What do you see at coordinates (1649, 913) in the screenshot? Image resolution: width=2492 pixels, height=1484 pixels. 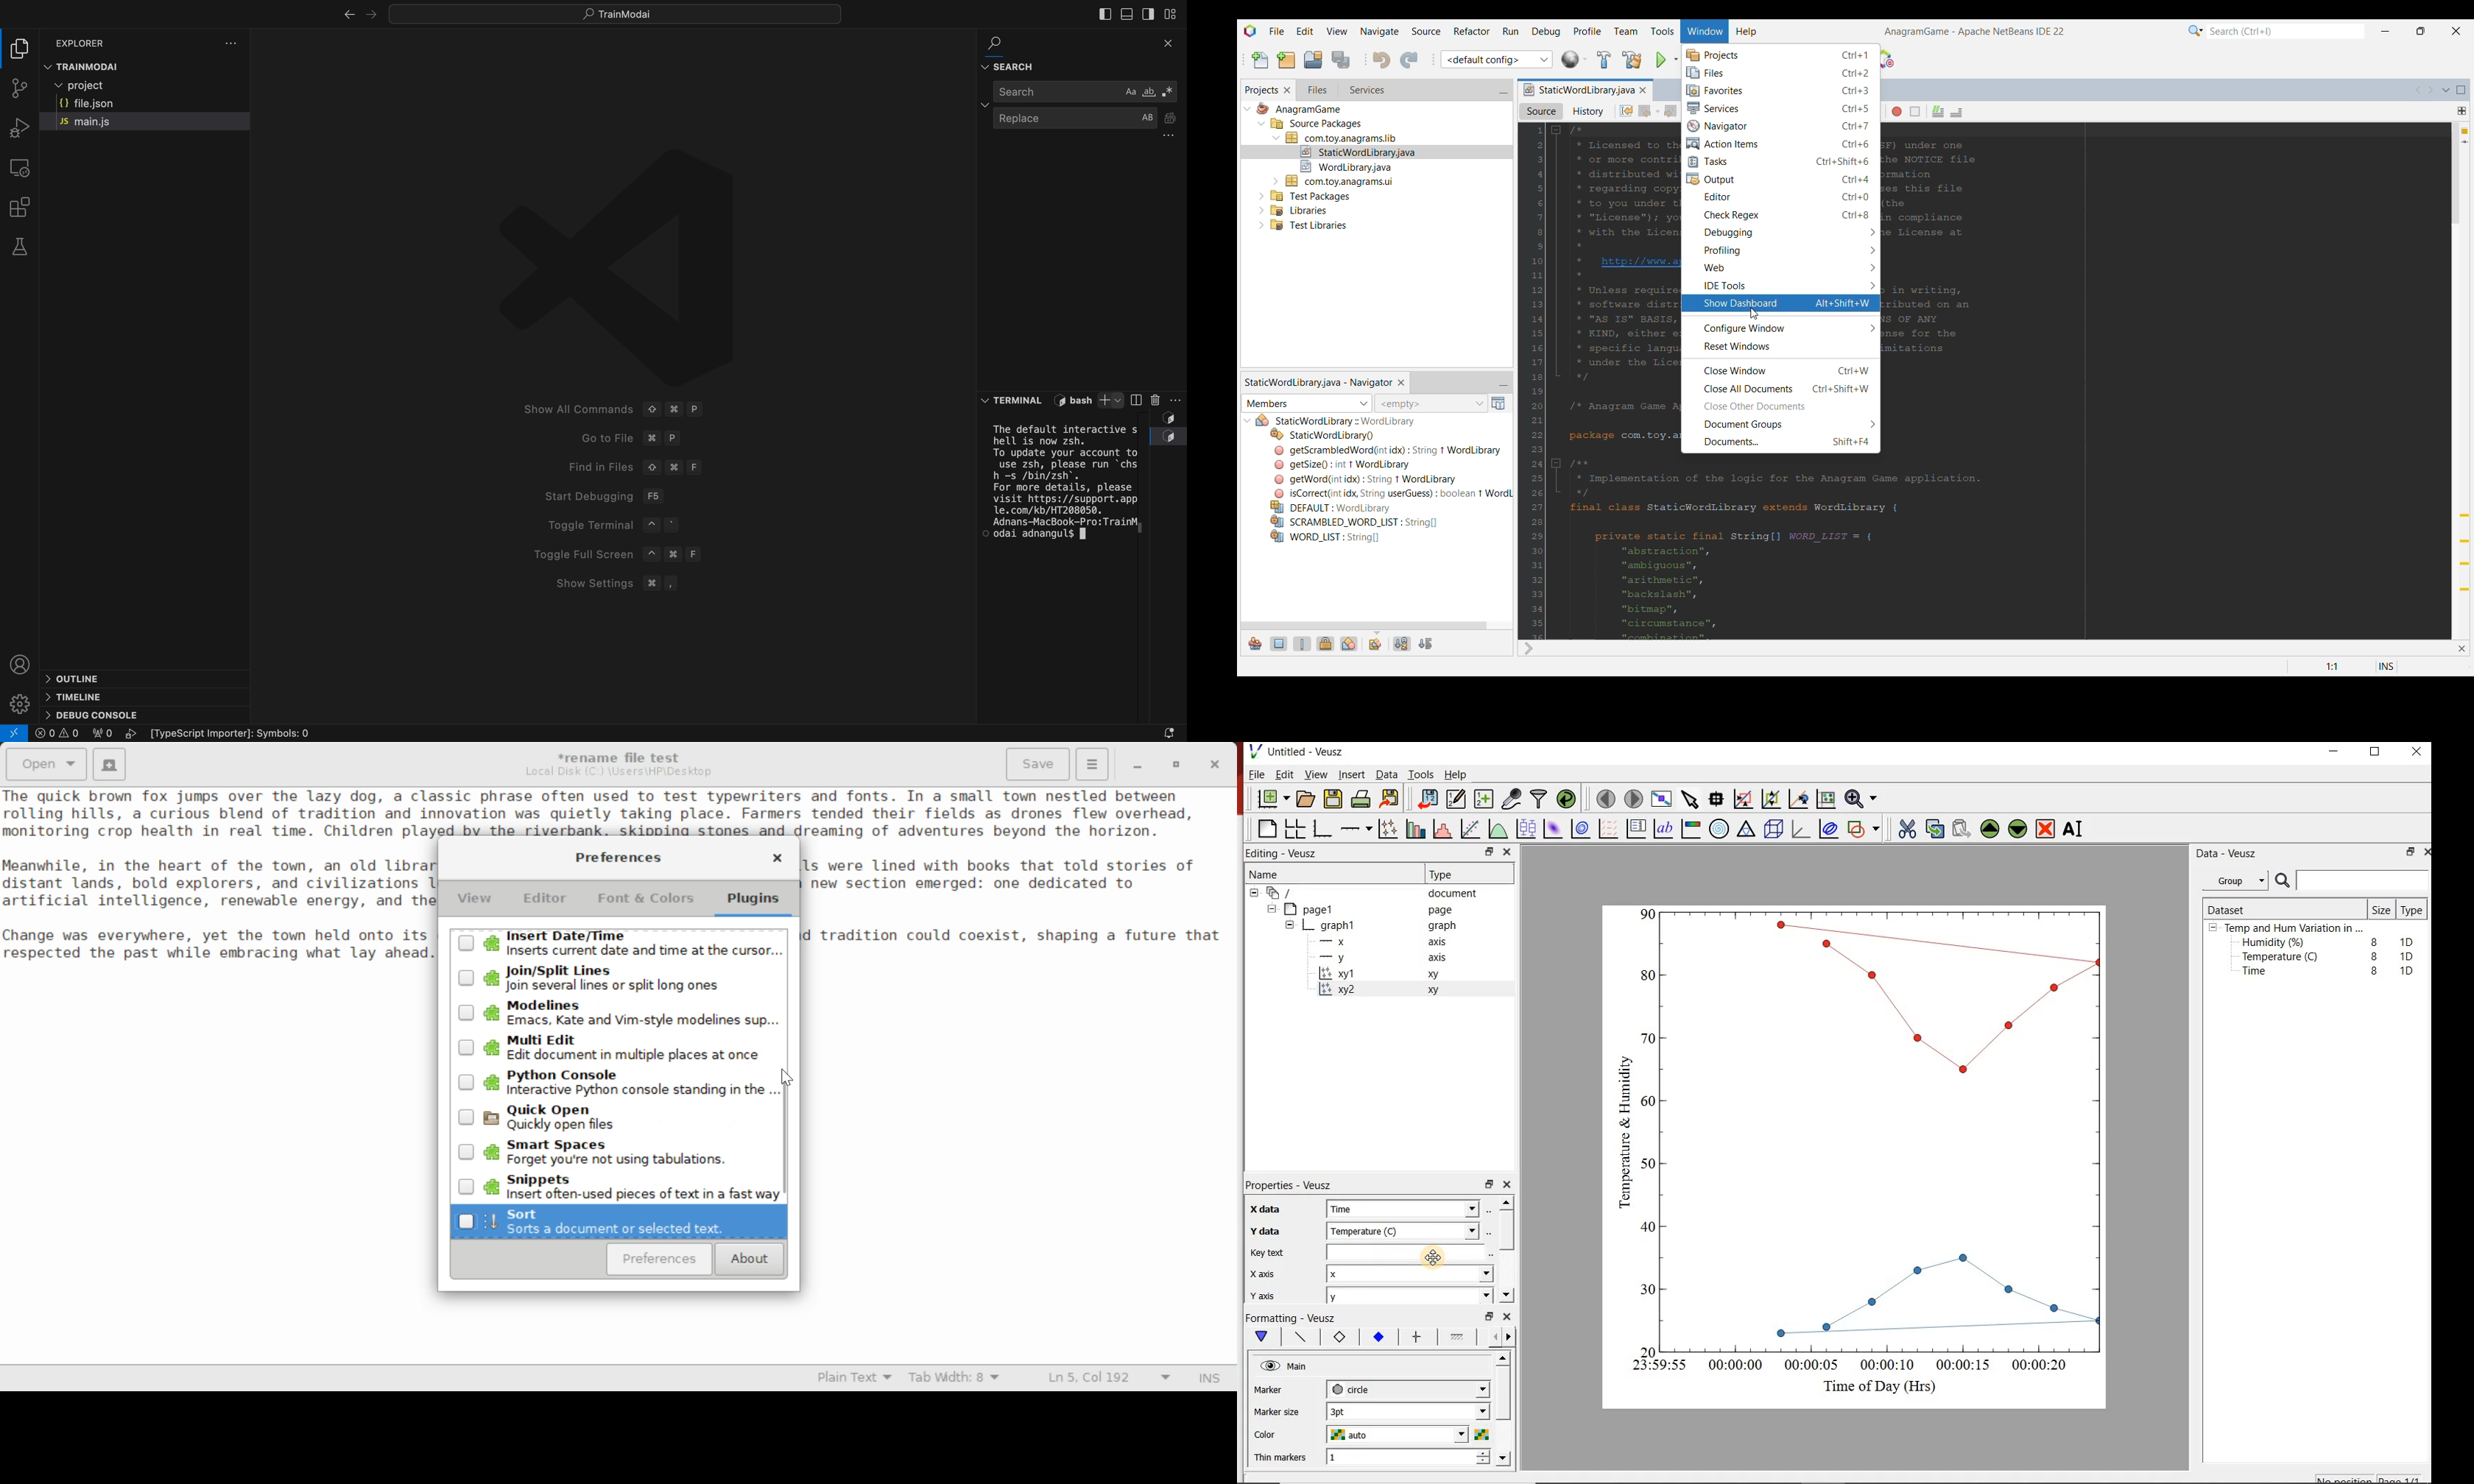 I see `90` at bounding box center [1649, 913].